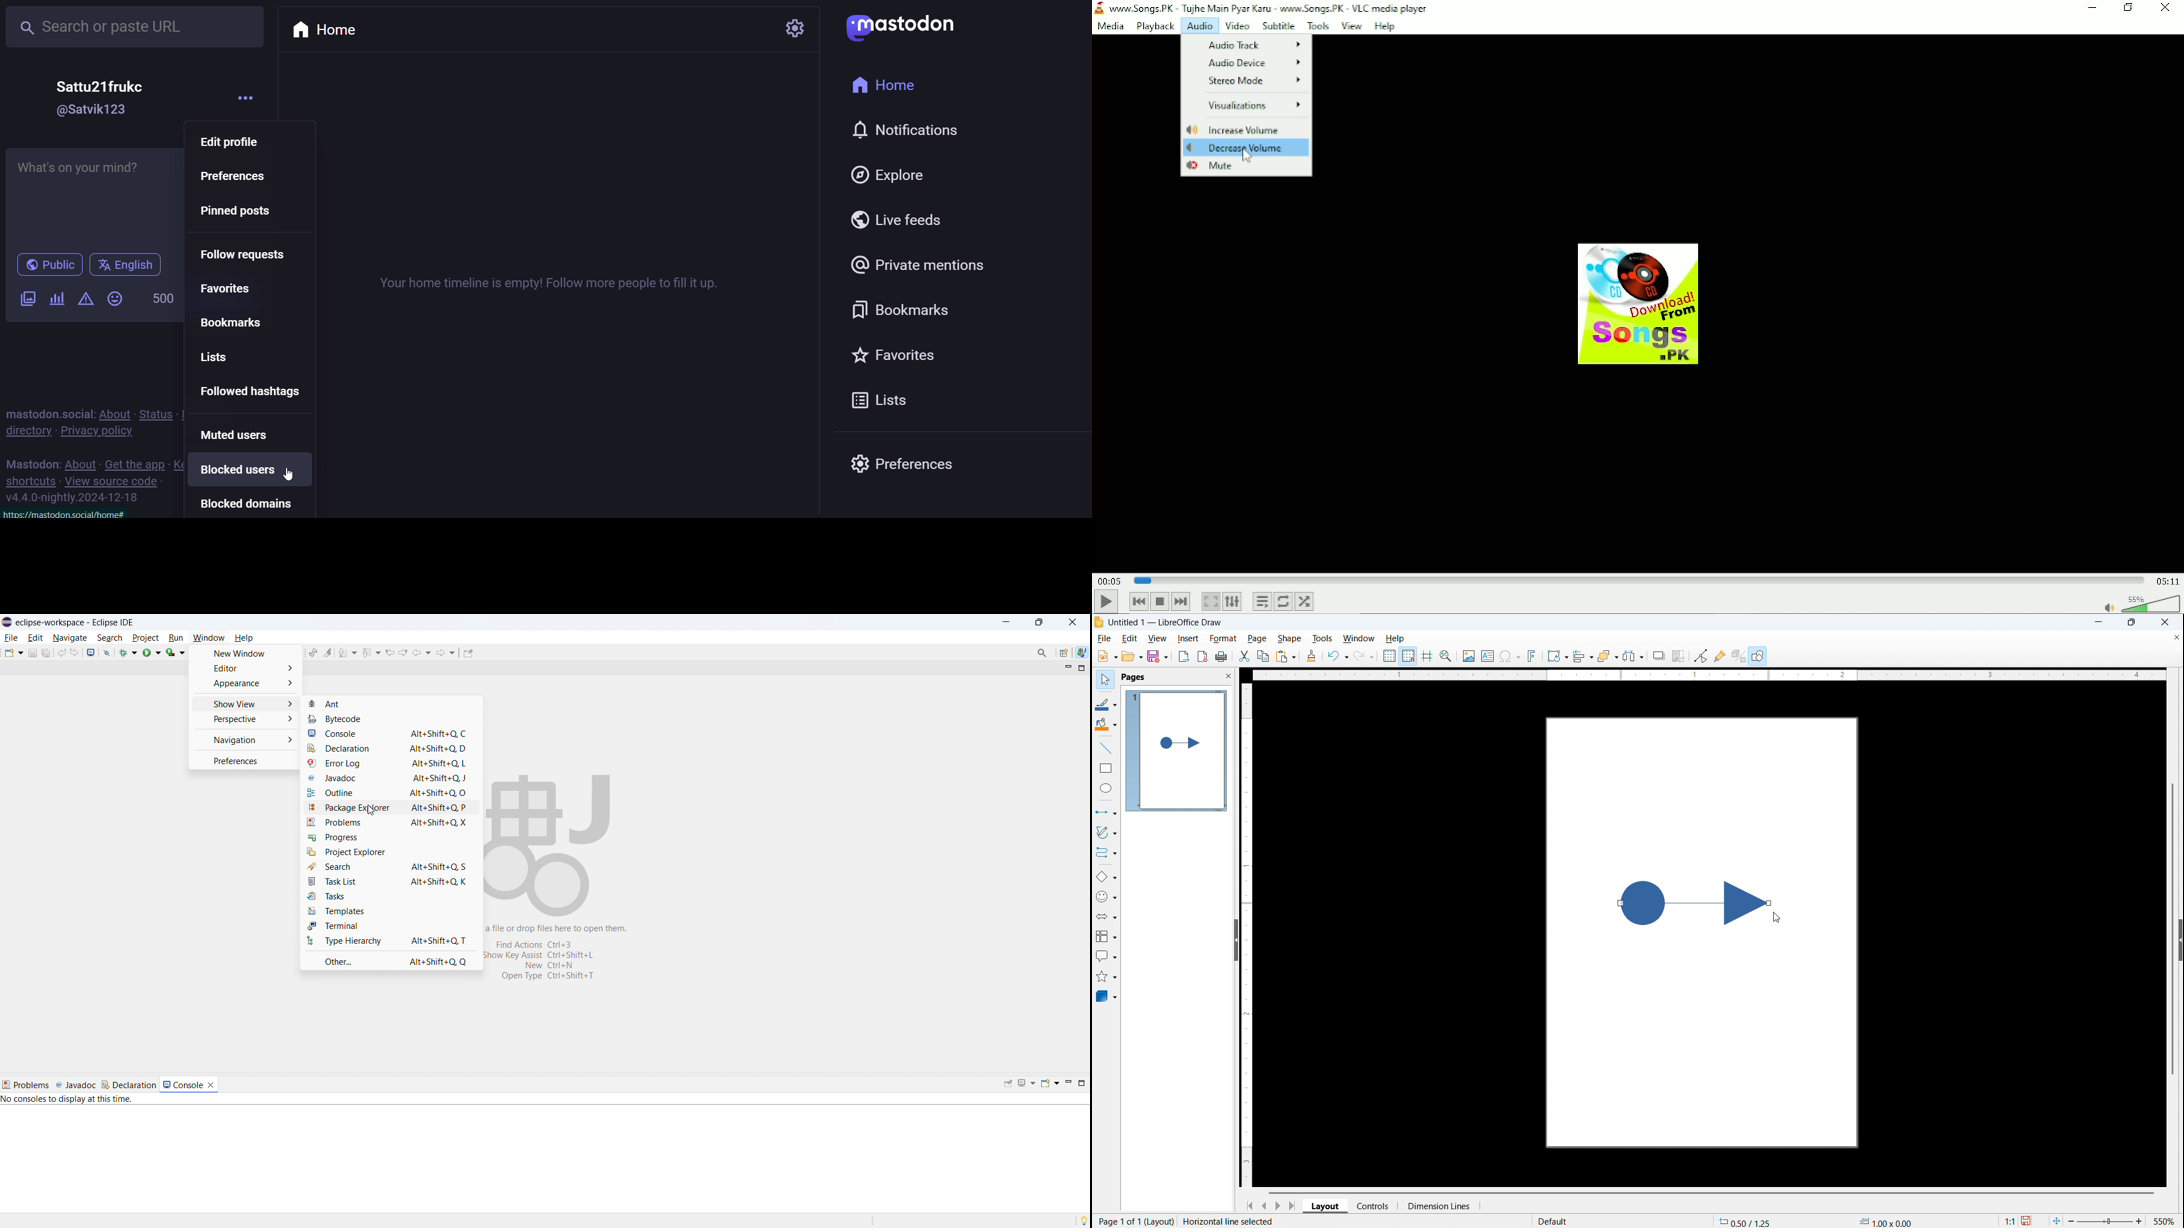 This screenshot has height=1232, width=2184. Describe the element at coordinates (1106, 897) in the screenshot. I see `Symbol shapes ` at that location.